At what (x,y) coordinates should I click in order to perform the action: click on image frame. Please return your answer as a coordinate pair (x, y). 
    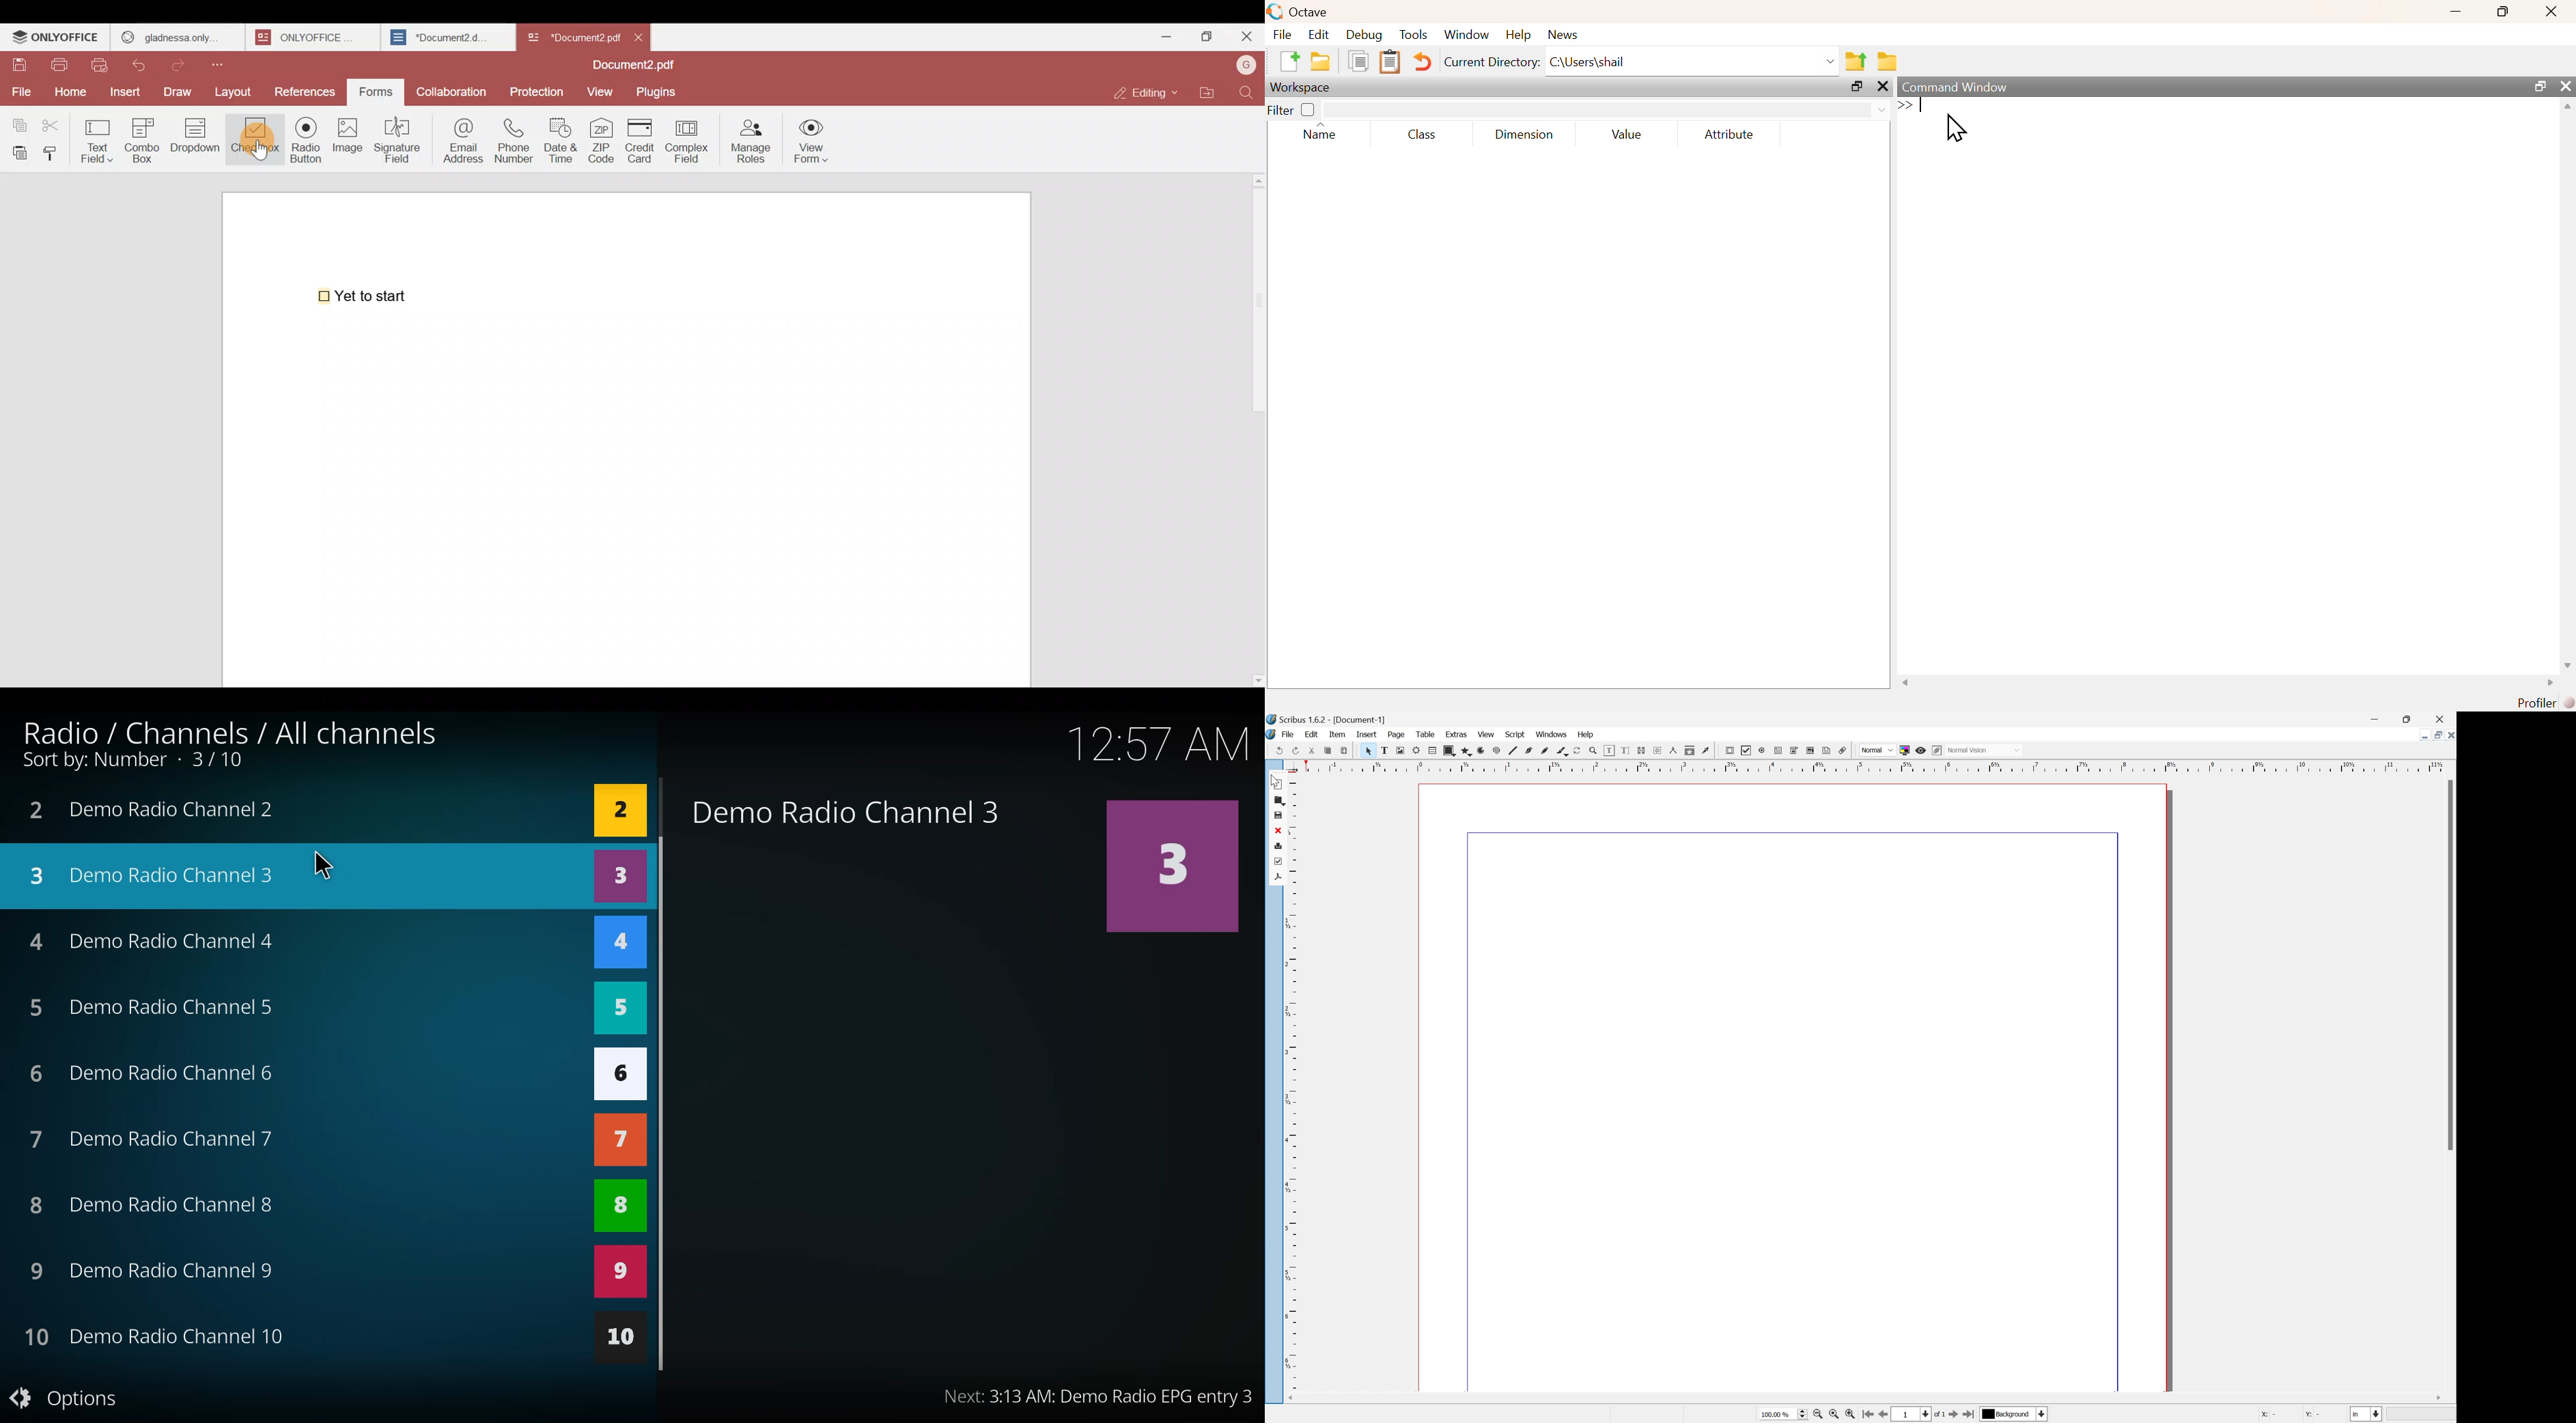
    Looking at the image, I should click on (1513, 750).